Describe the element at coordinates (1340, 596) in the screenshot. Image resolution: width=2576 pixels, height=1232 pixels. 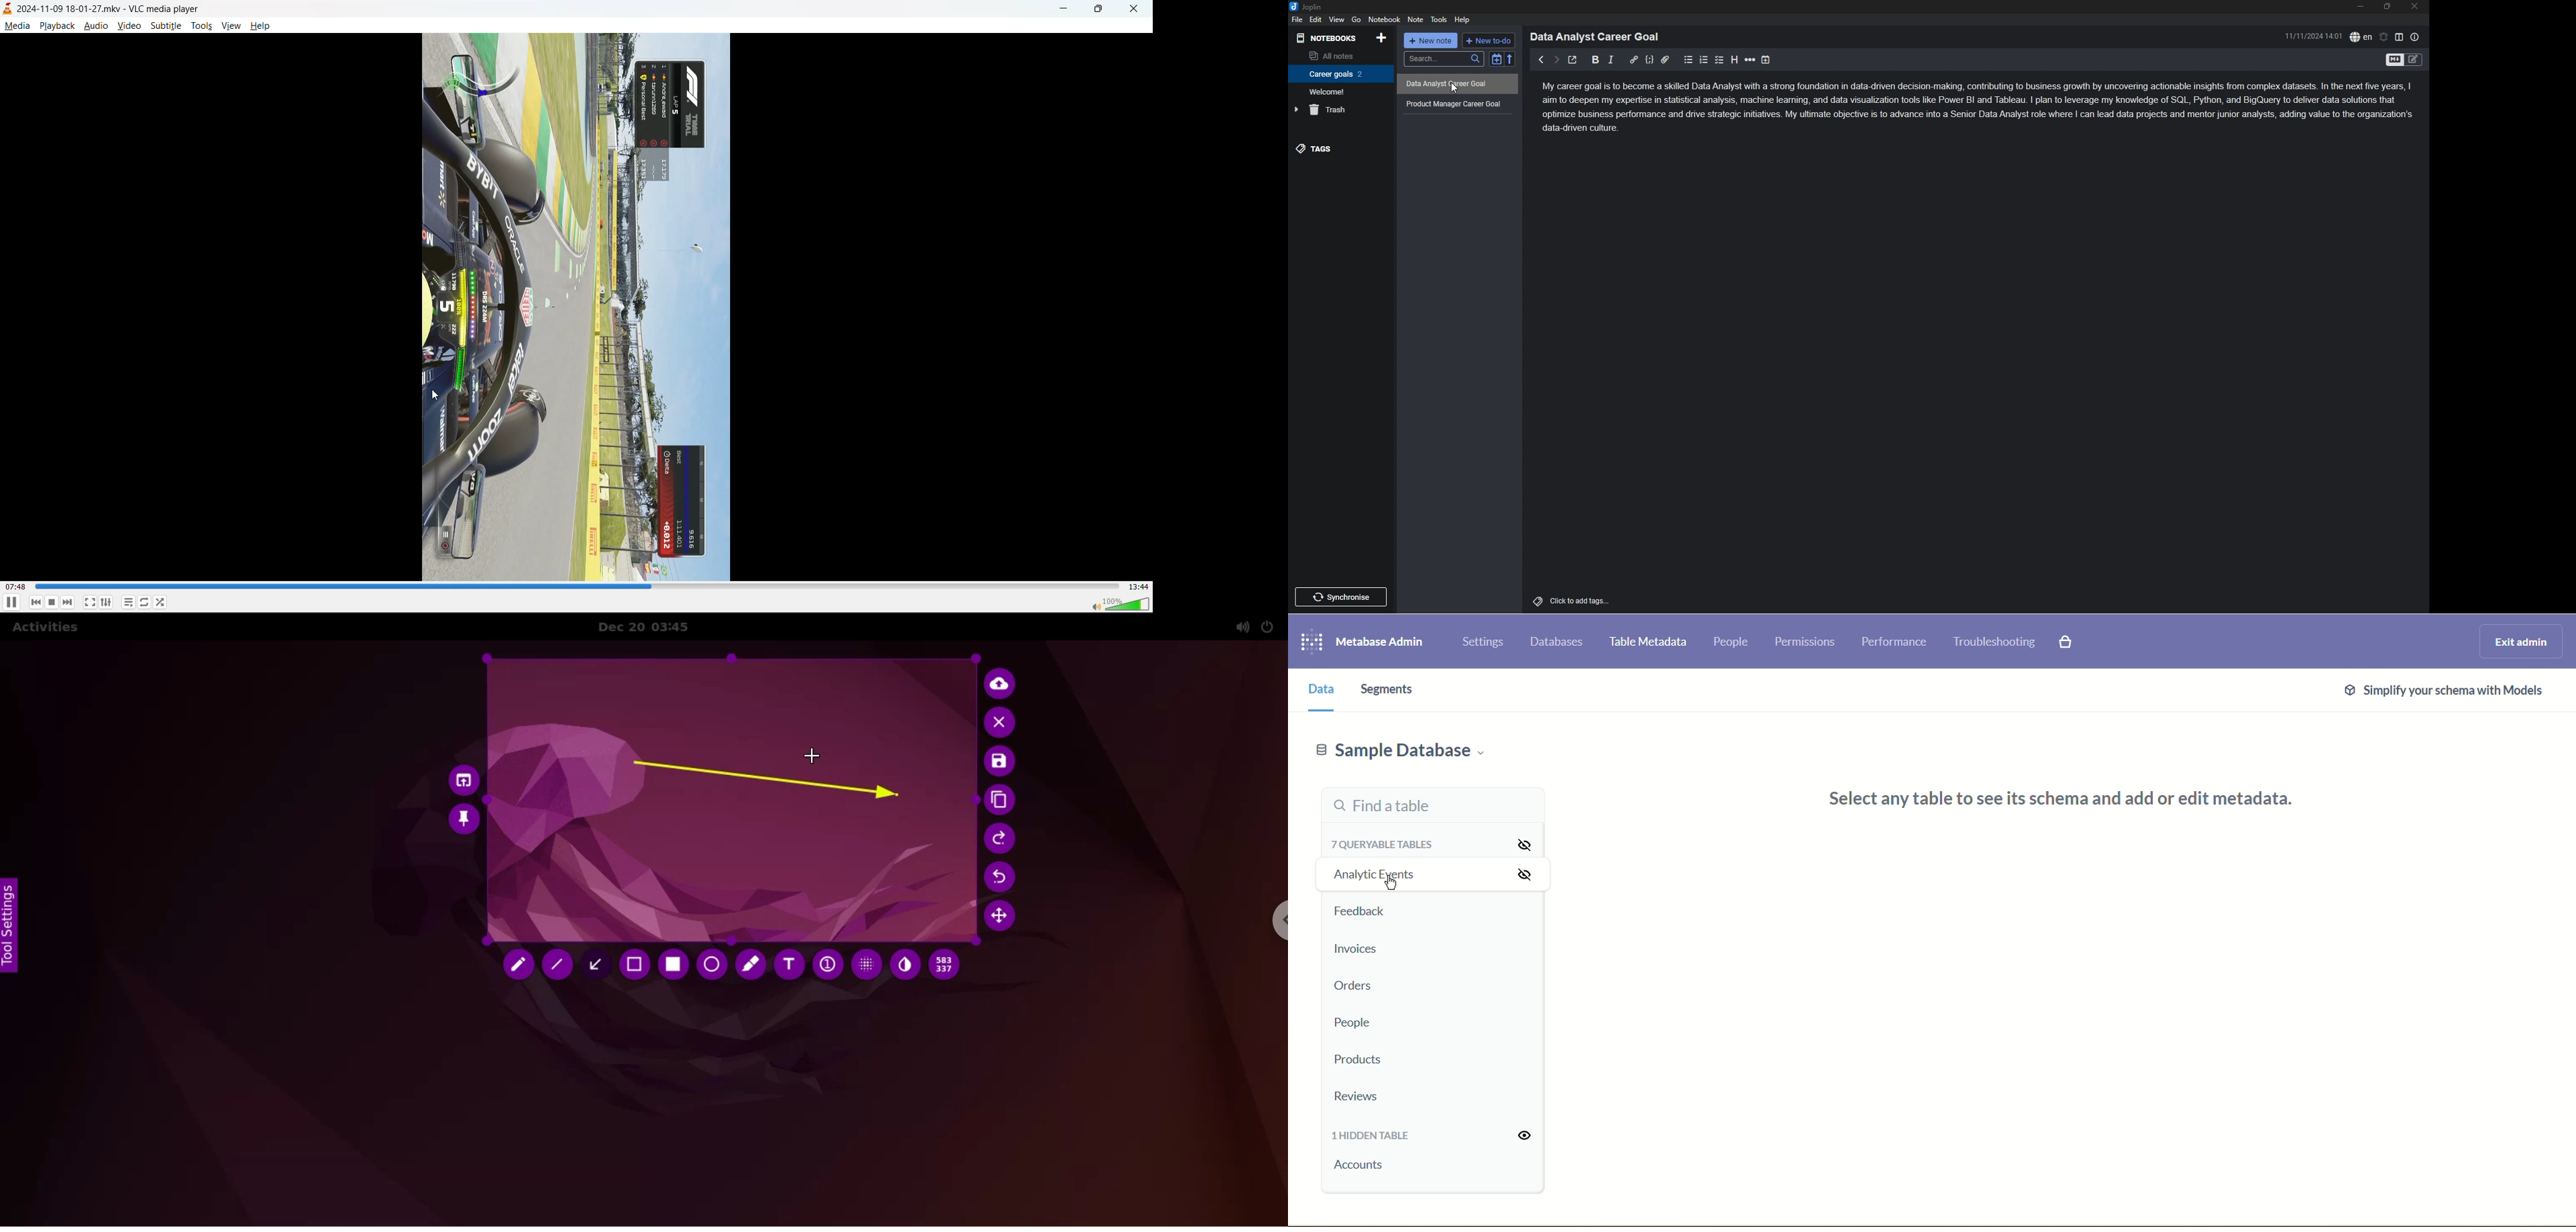
I see `synchronise` at that location.